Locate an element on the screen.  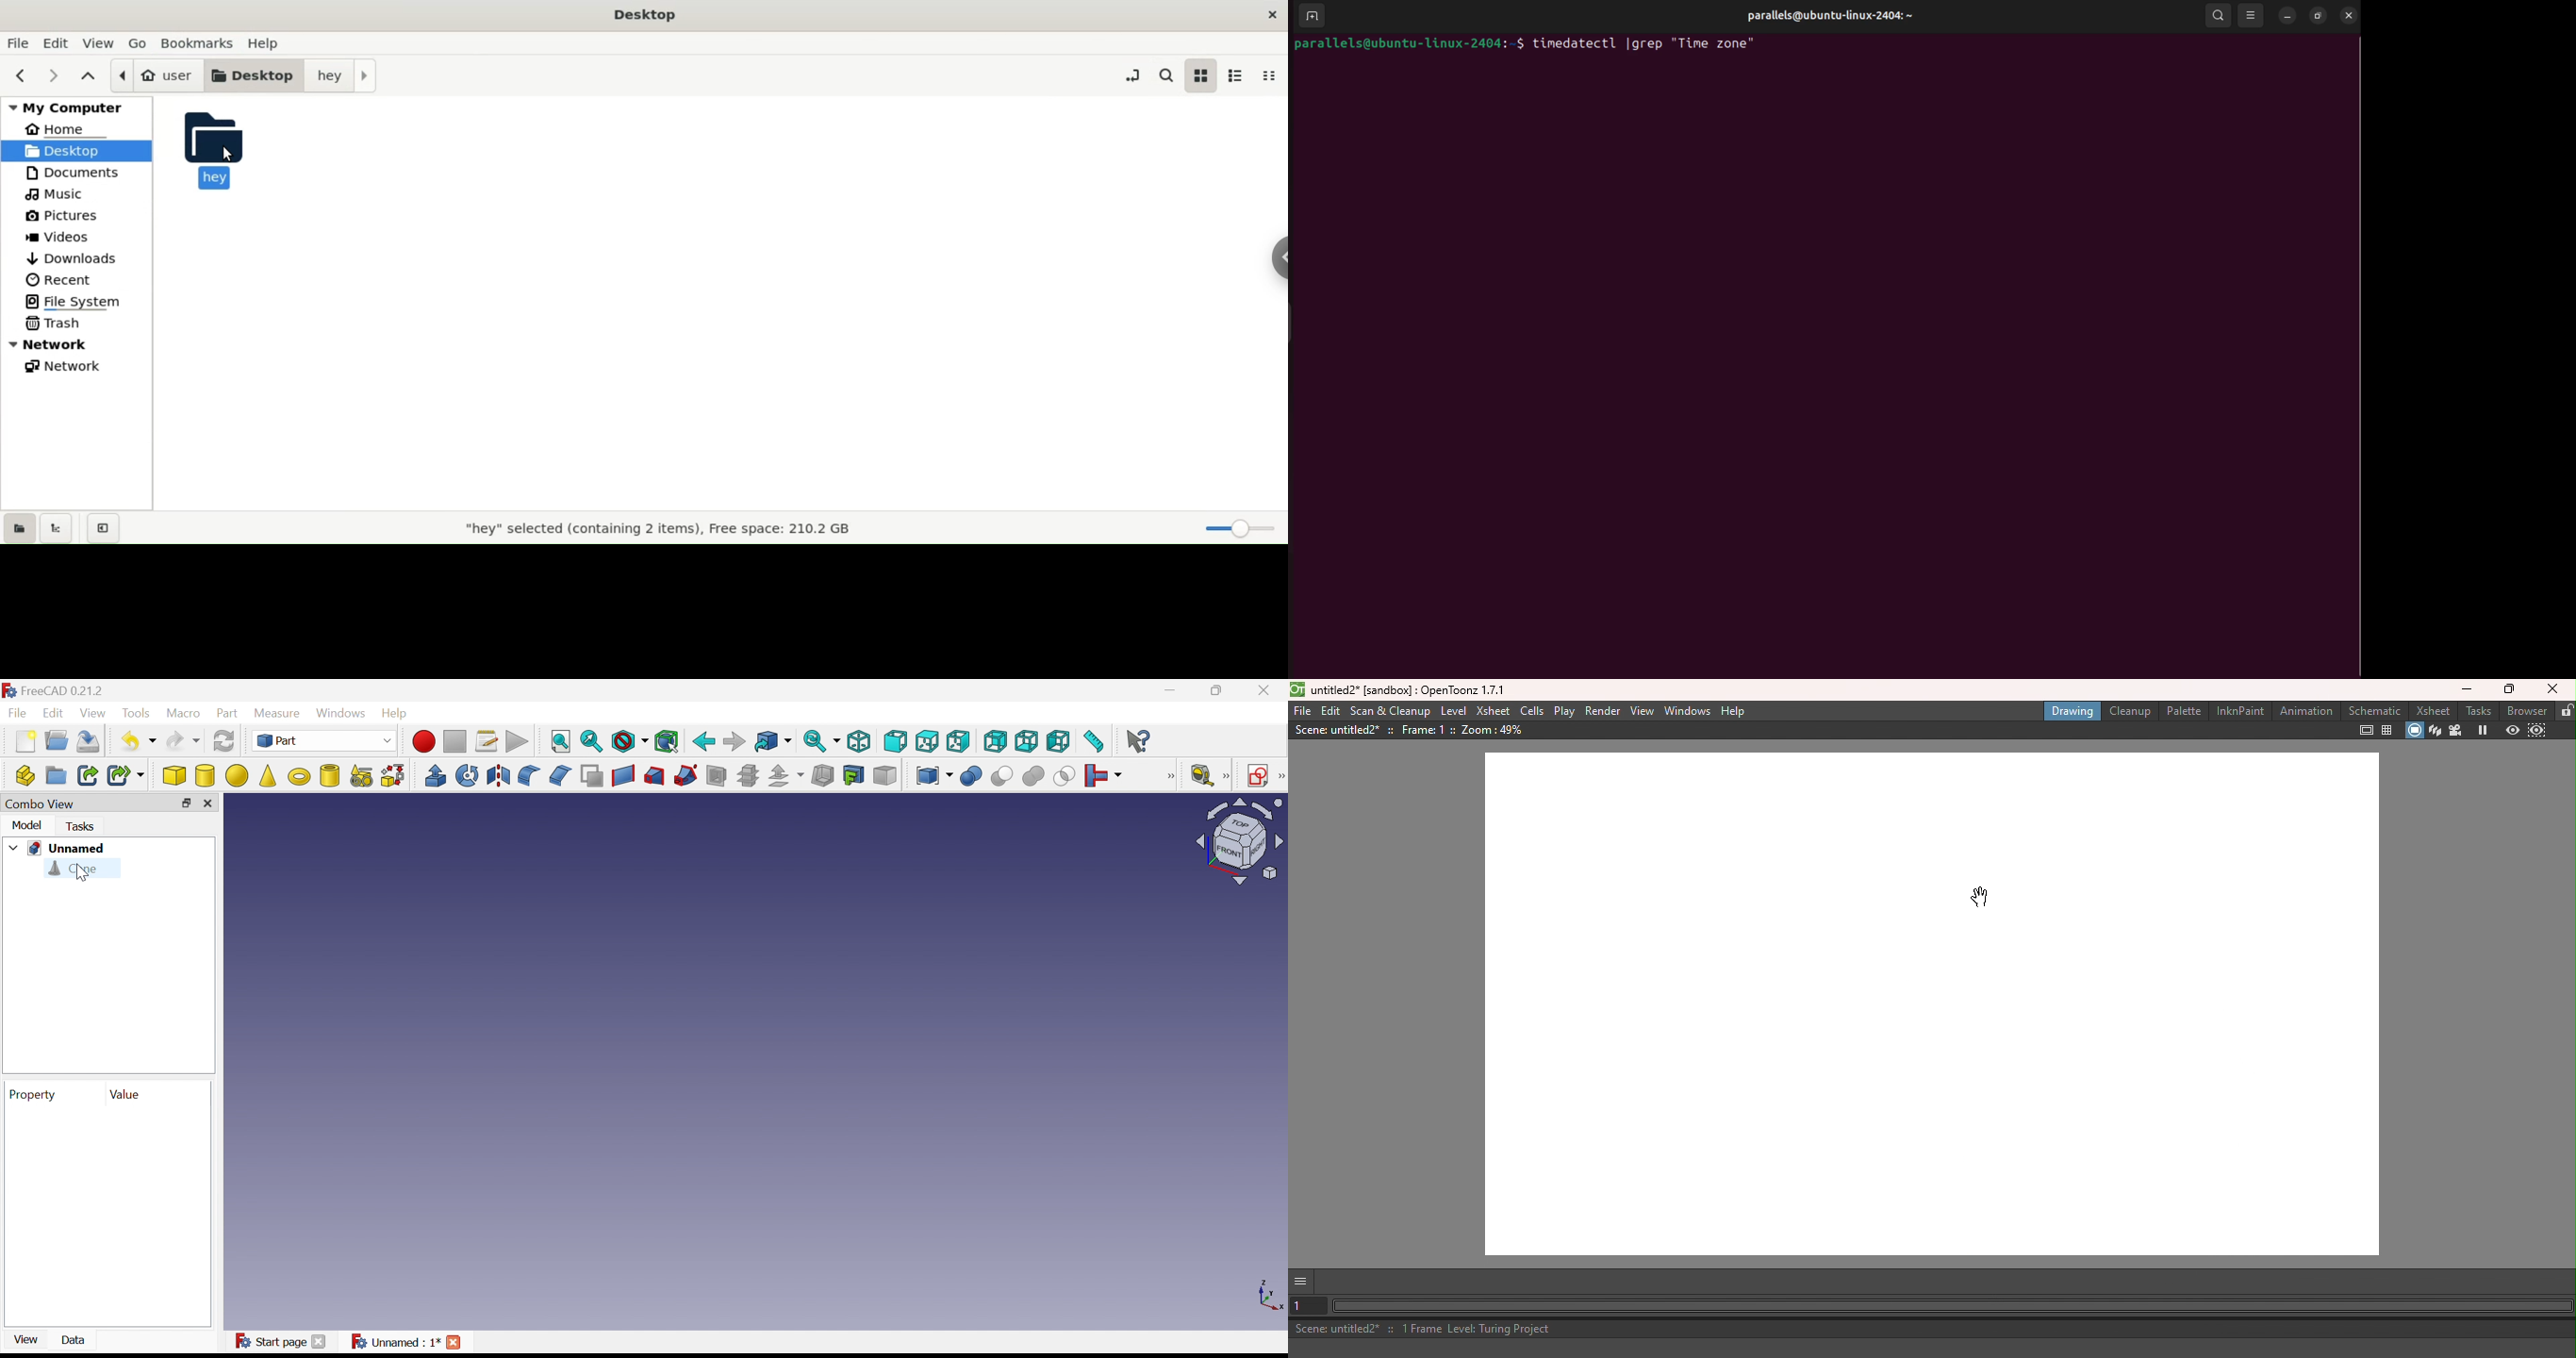
Macro is located at coordinates (186, 713).